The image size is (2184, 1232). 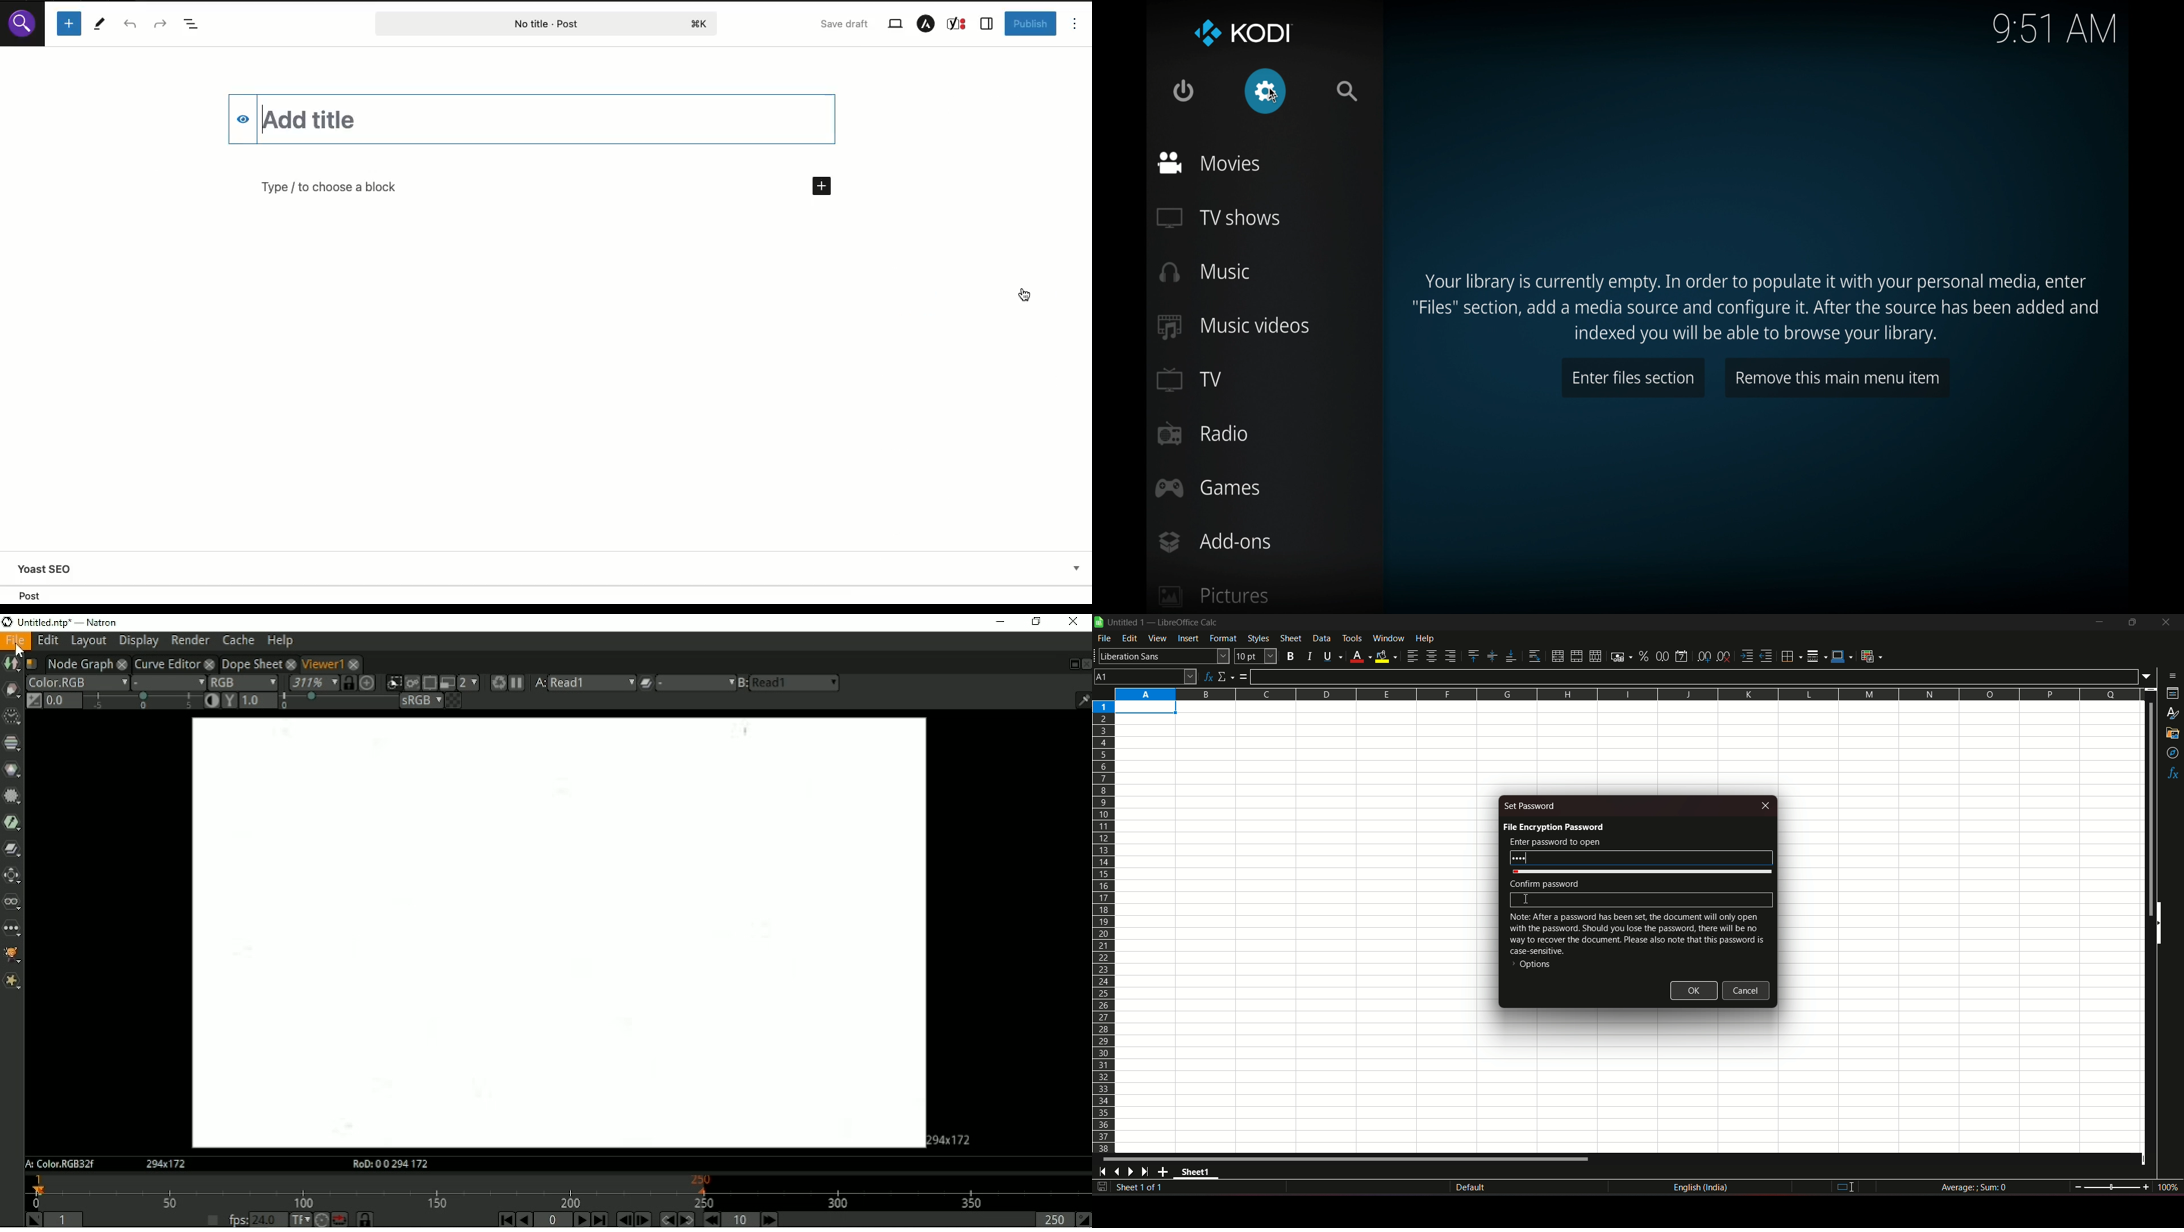 I want to click on align bottom, so click(x=1508, y=655).